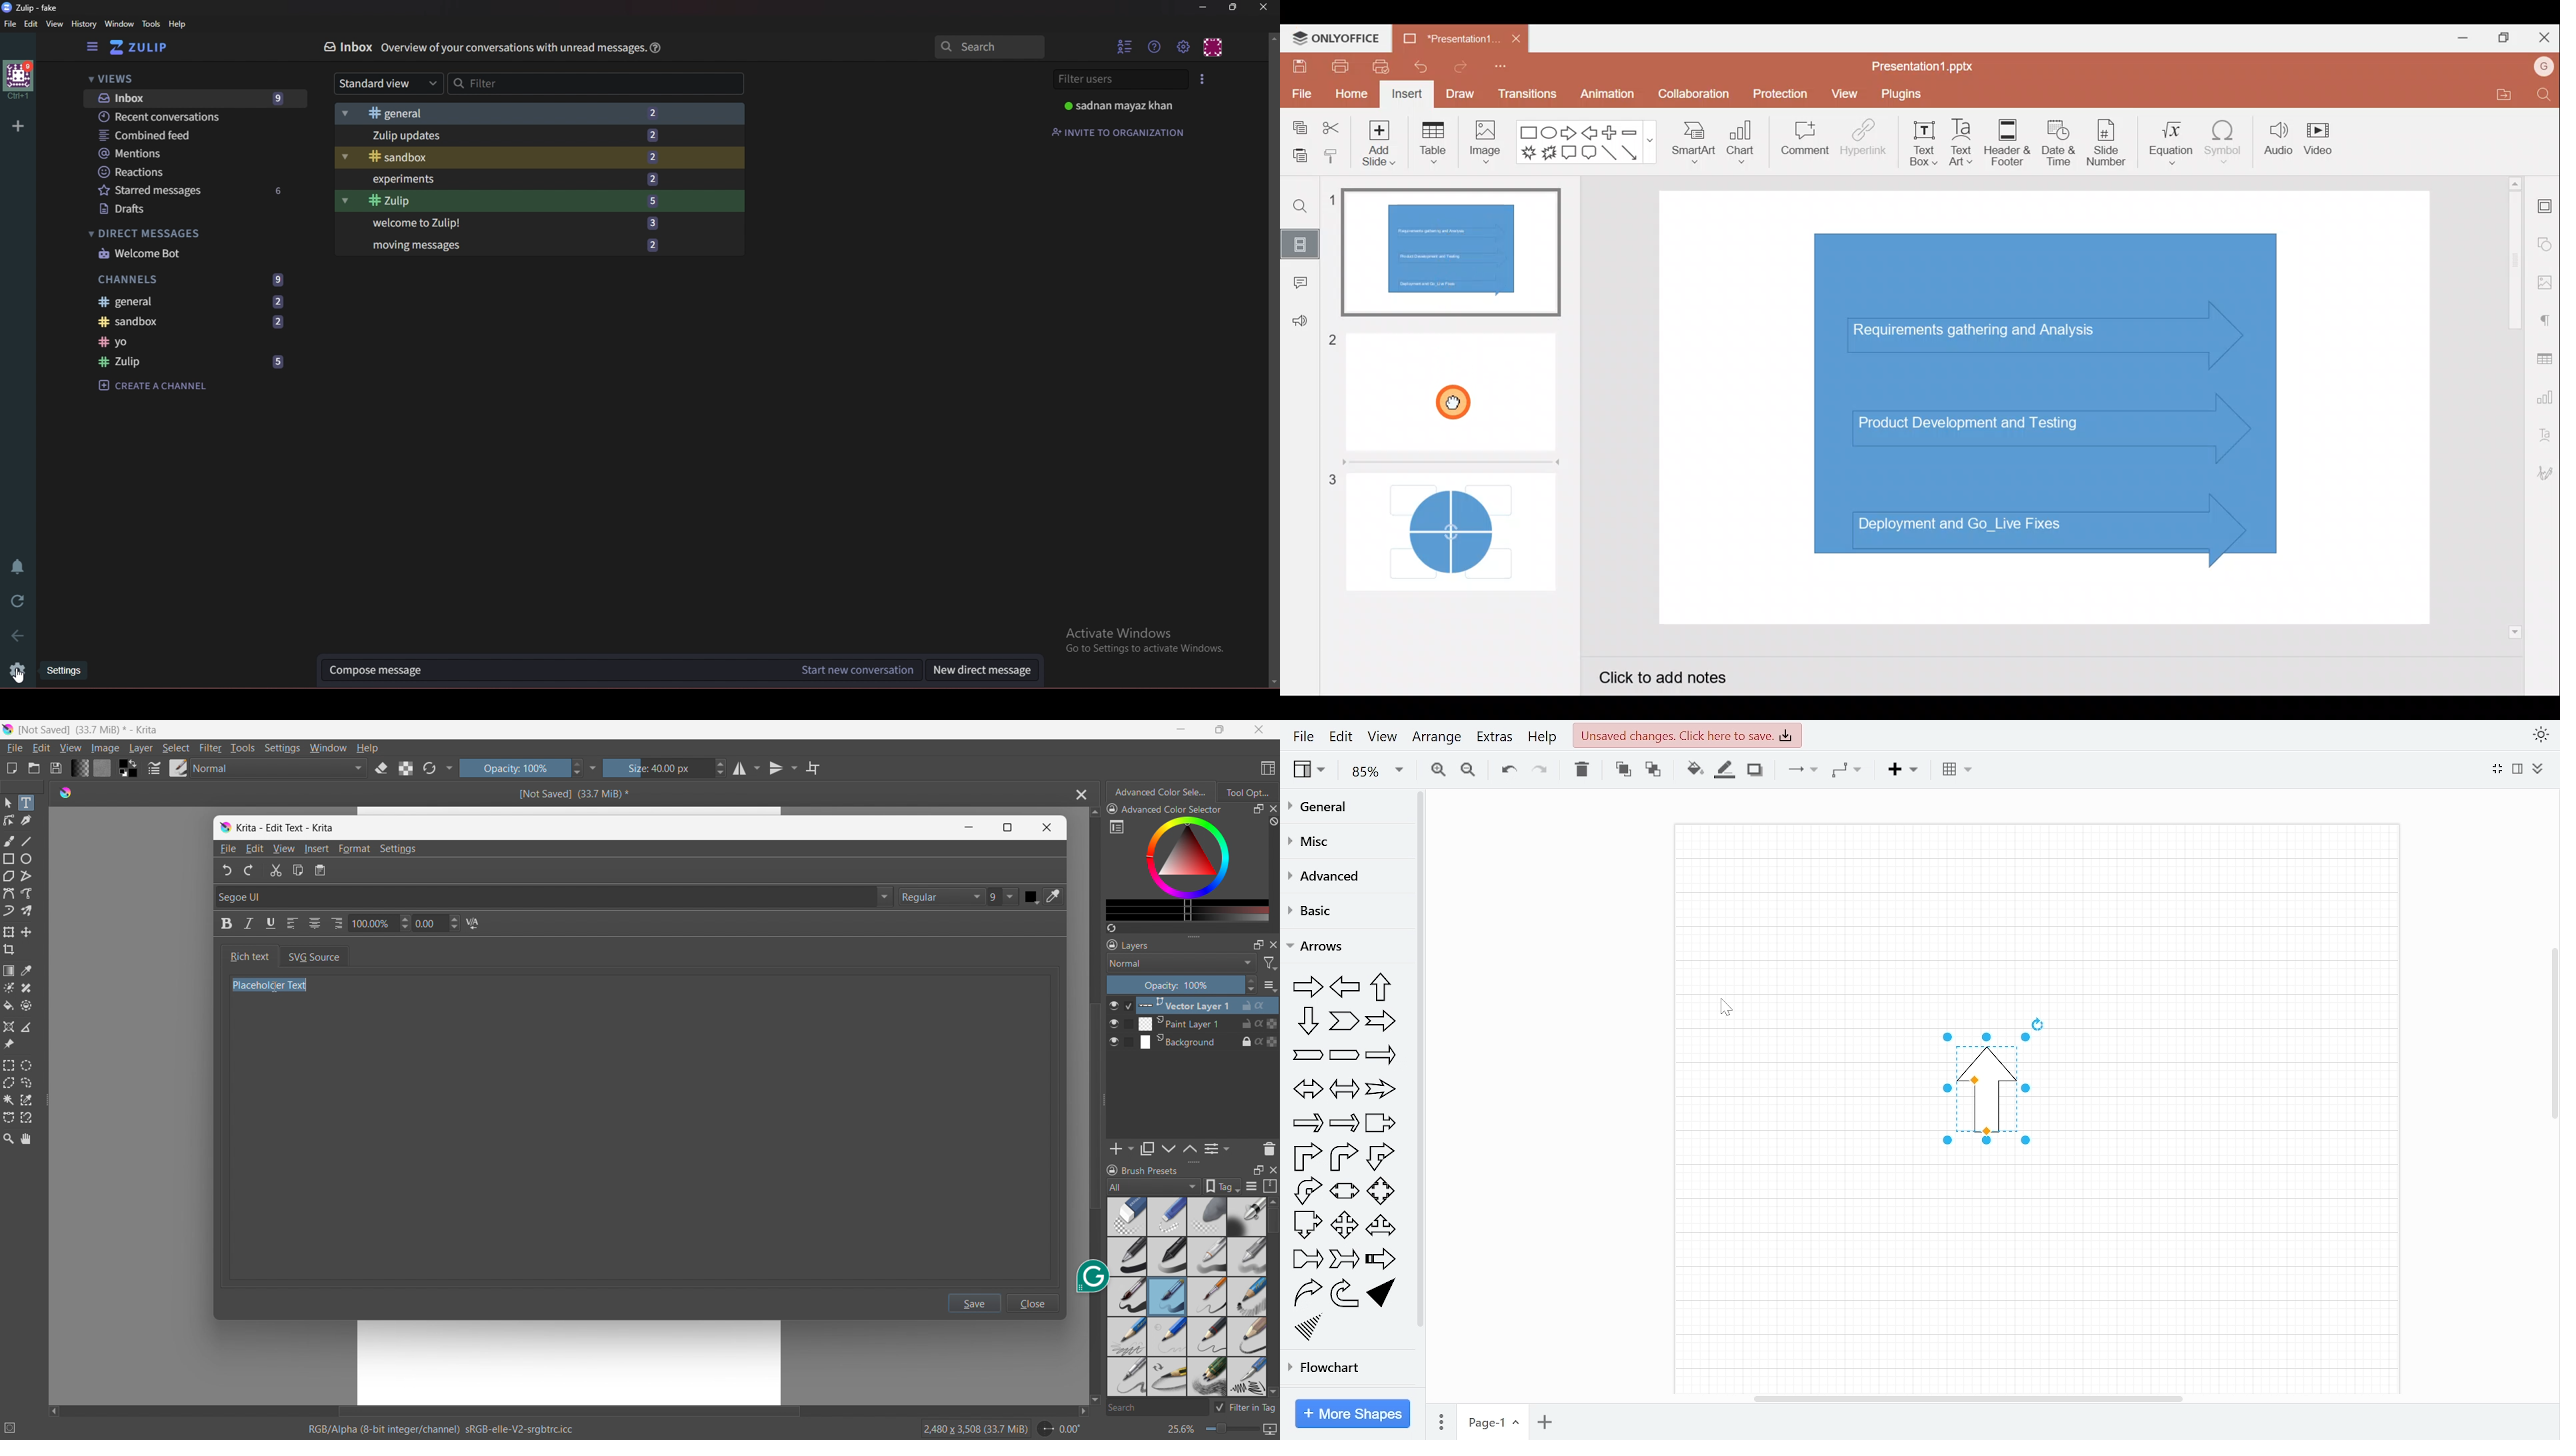 Image resolution: width=2576 pixels, height=1456 pixels. Describe the element at coordinates (1374, 772) in the screenshot. I see `Zoom` at that location.